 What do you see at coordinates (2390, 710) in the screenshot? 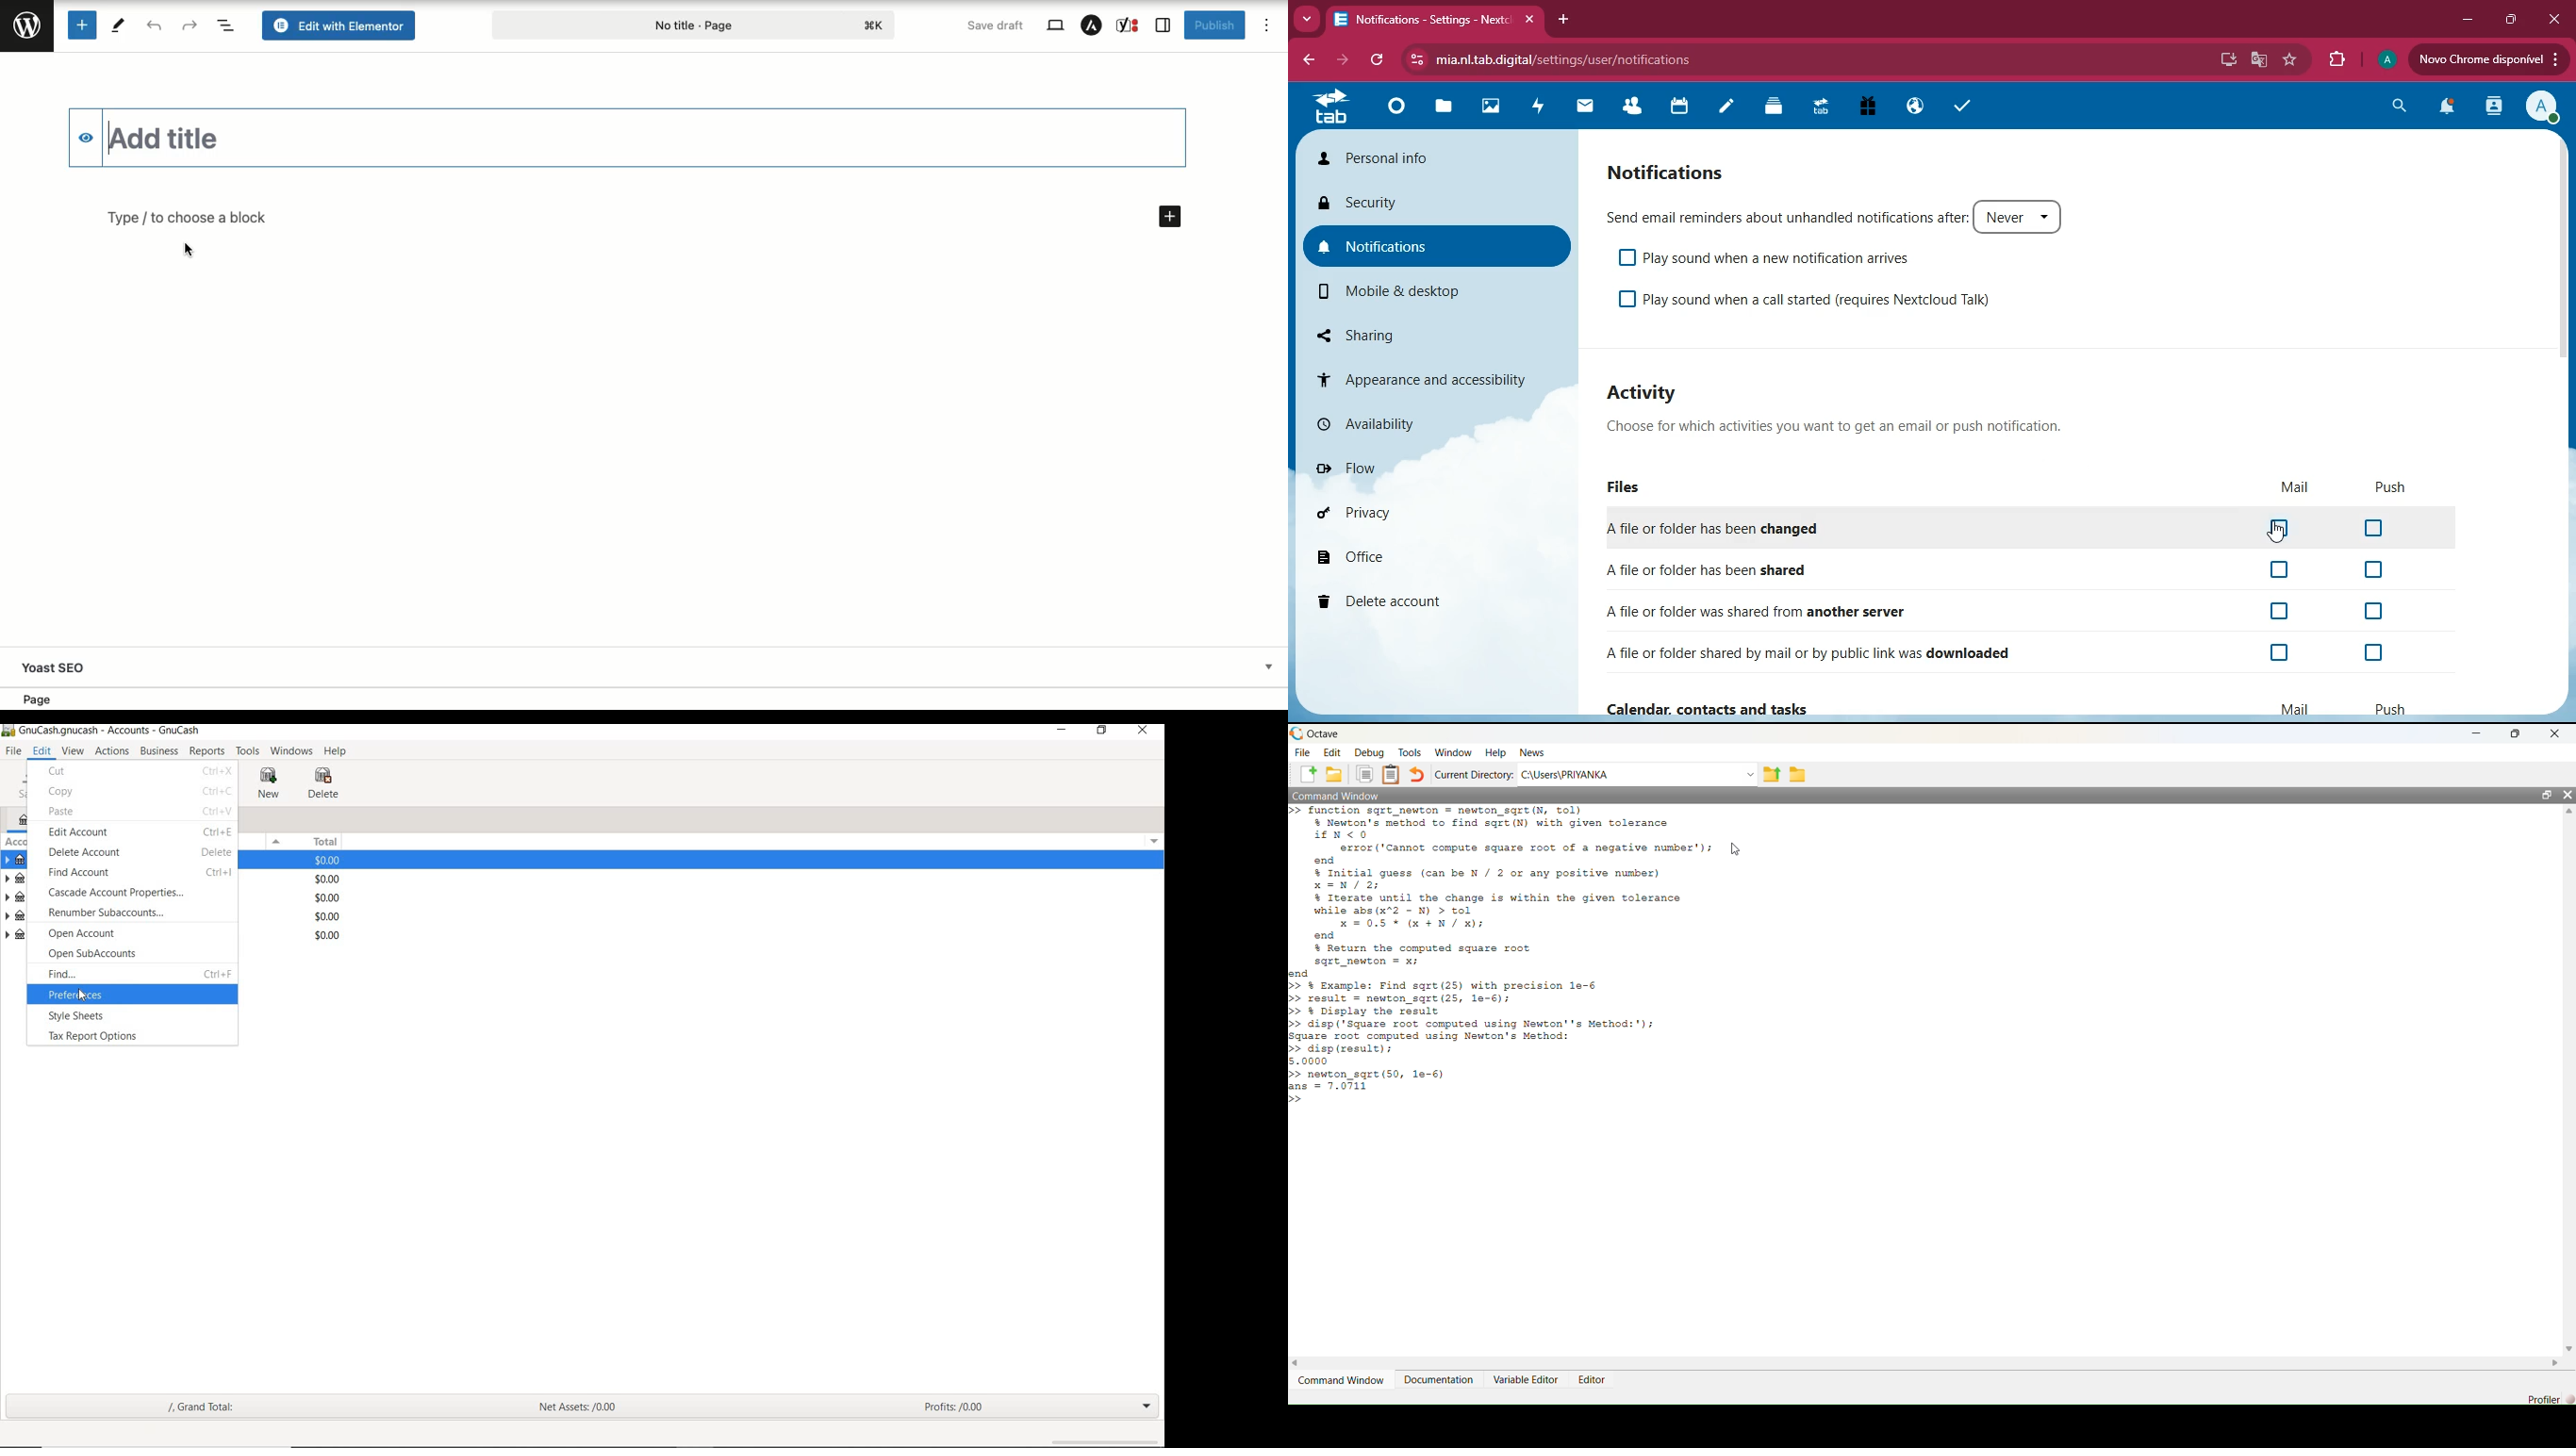
I see `push` at bounding box center [2390, 710].